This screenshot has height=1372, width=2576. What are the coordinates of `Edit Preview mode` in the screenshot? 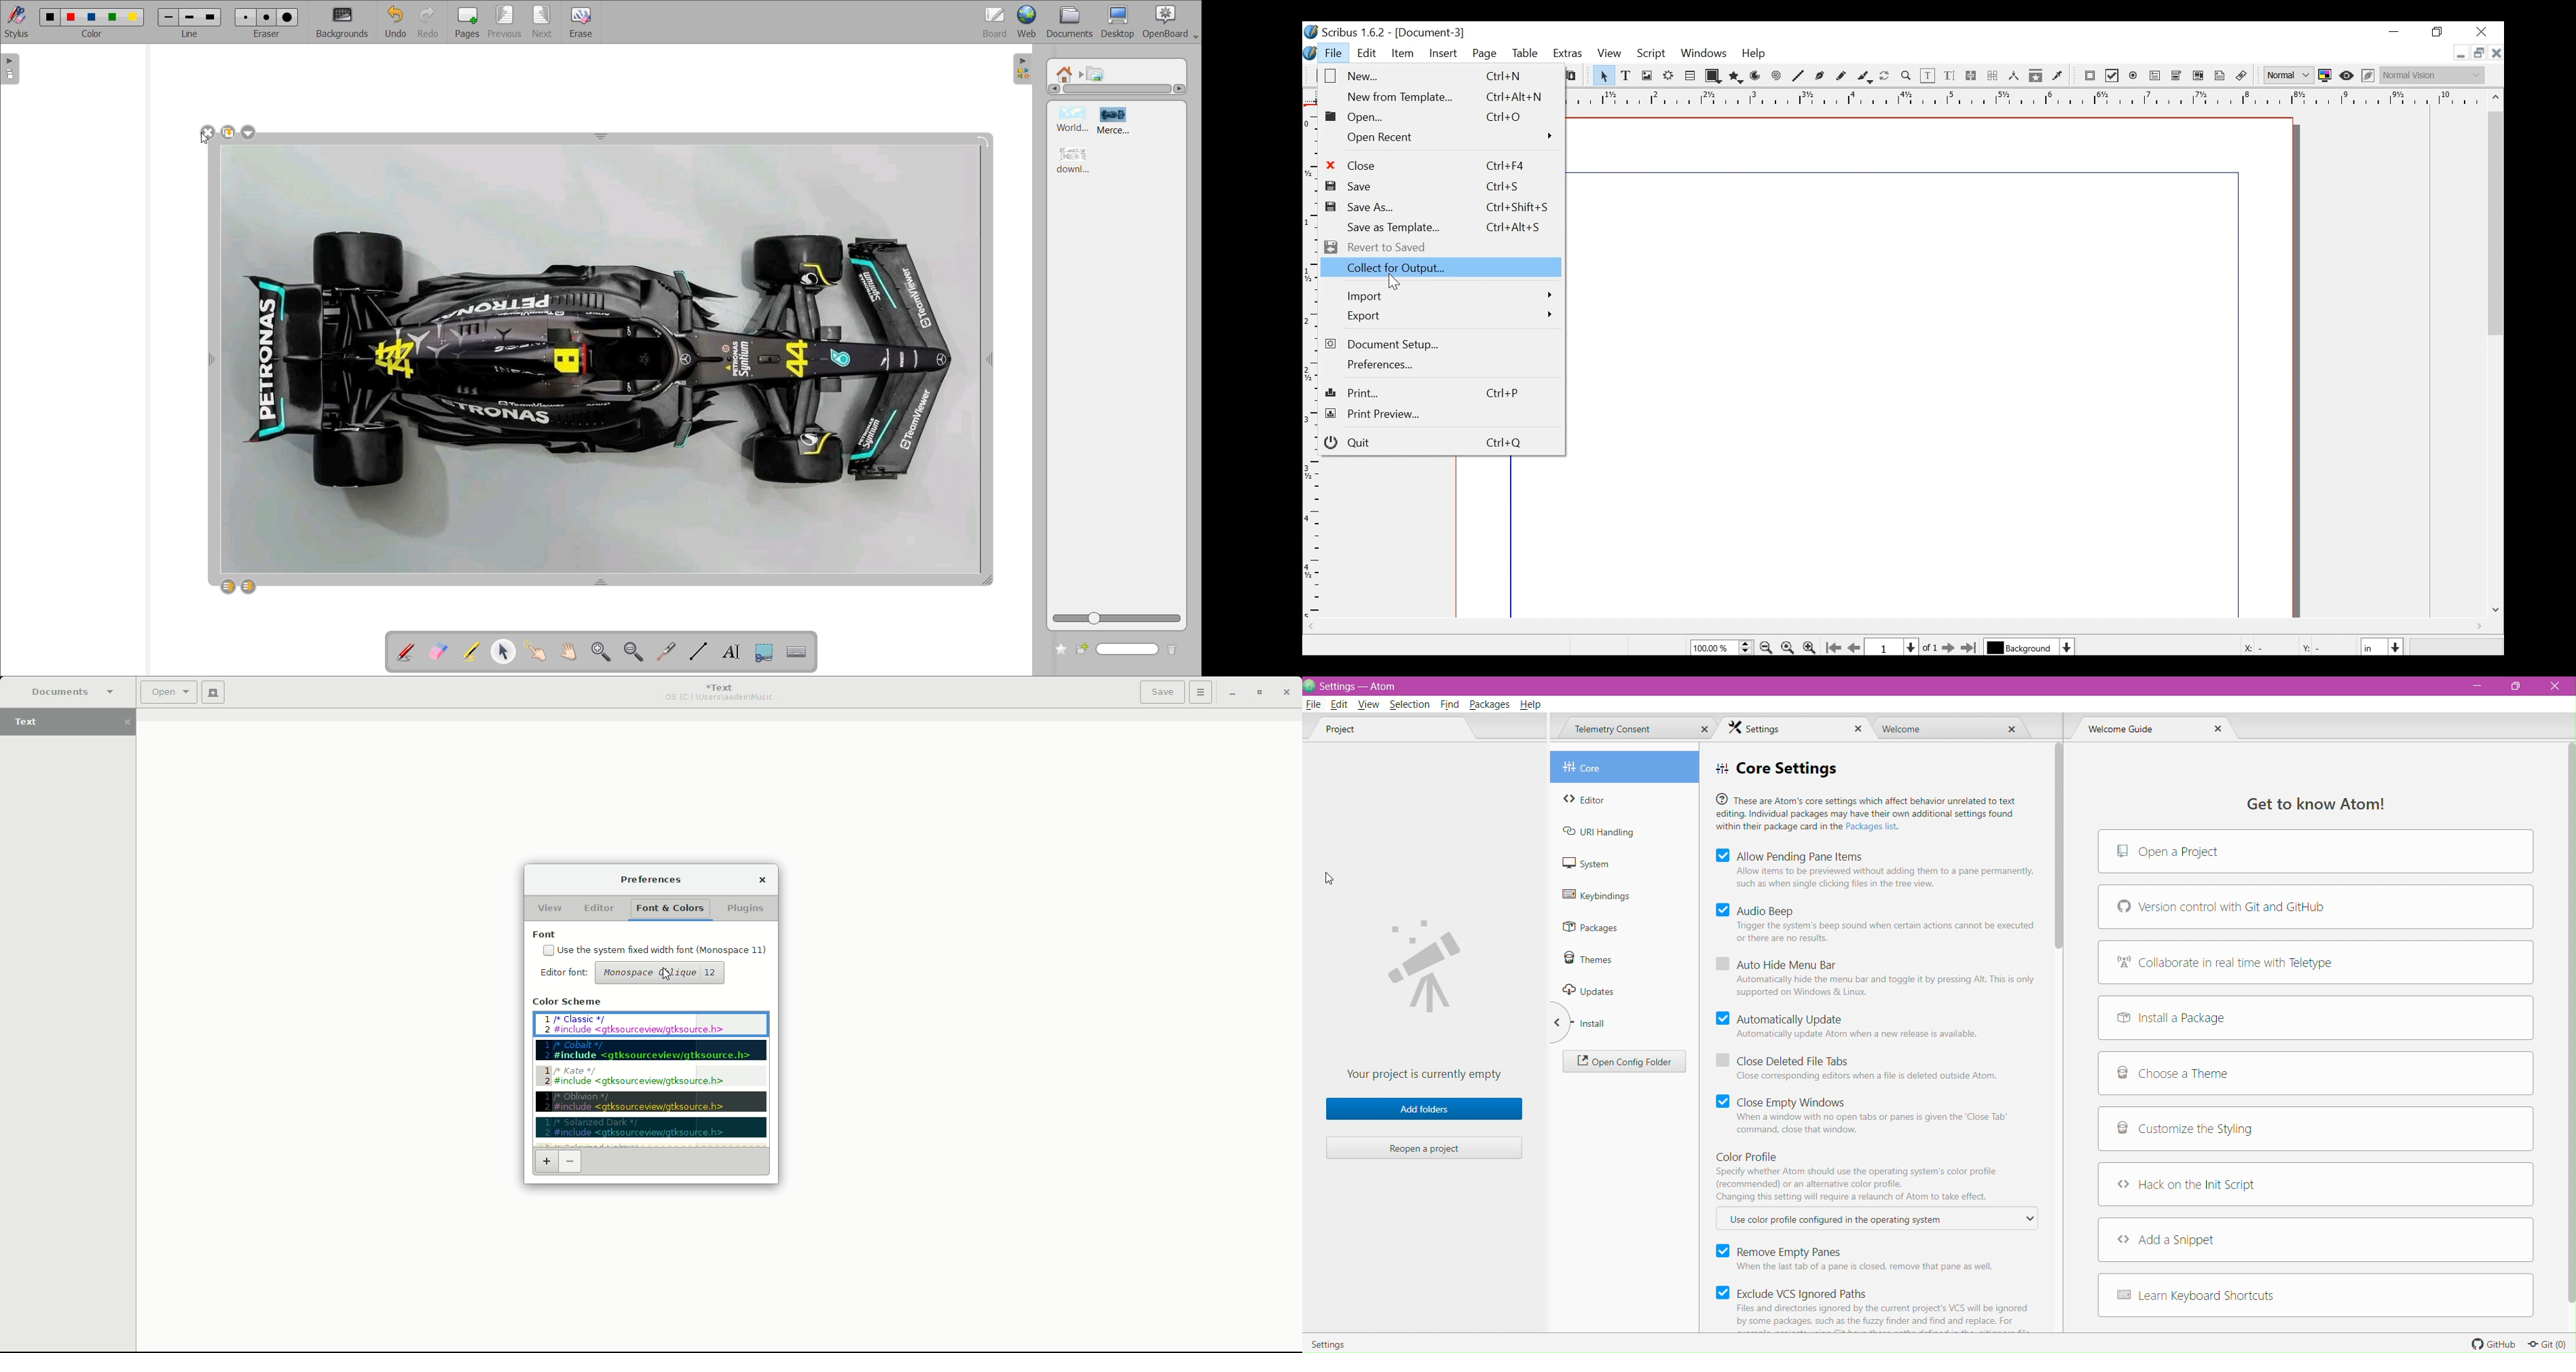 It's located at (2370, 76).